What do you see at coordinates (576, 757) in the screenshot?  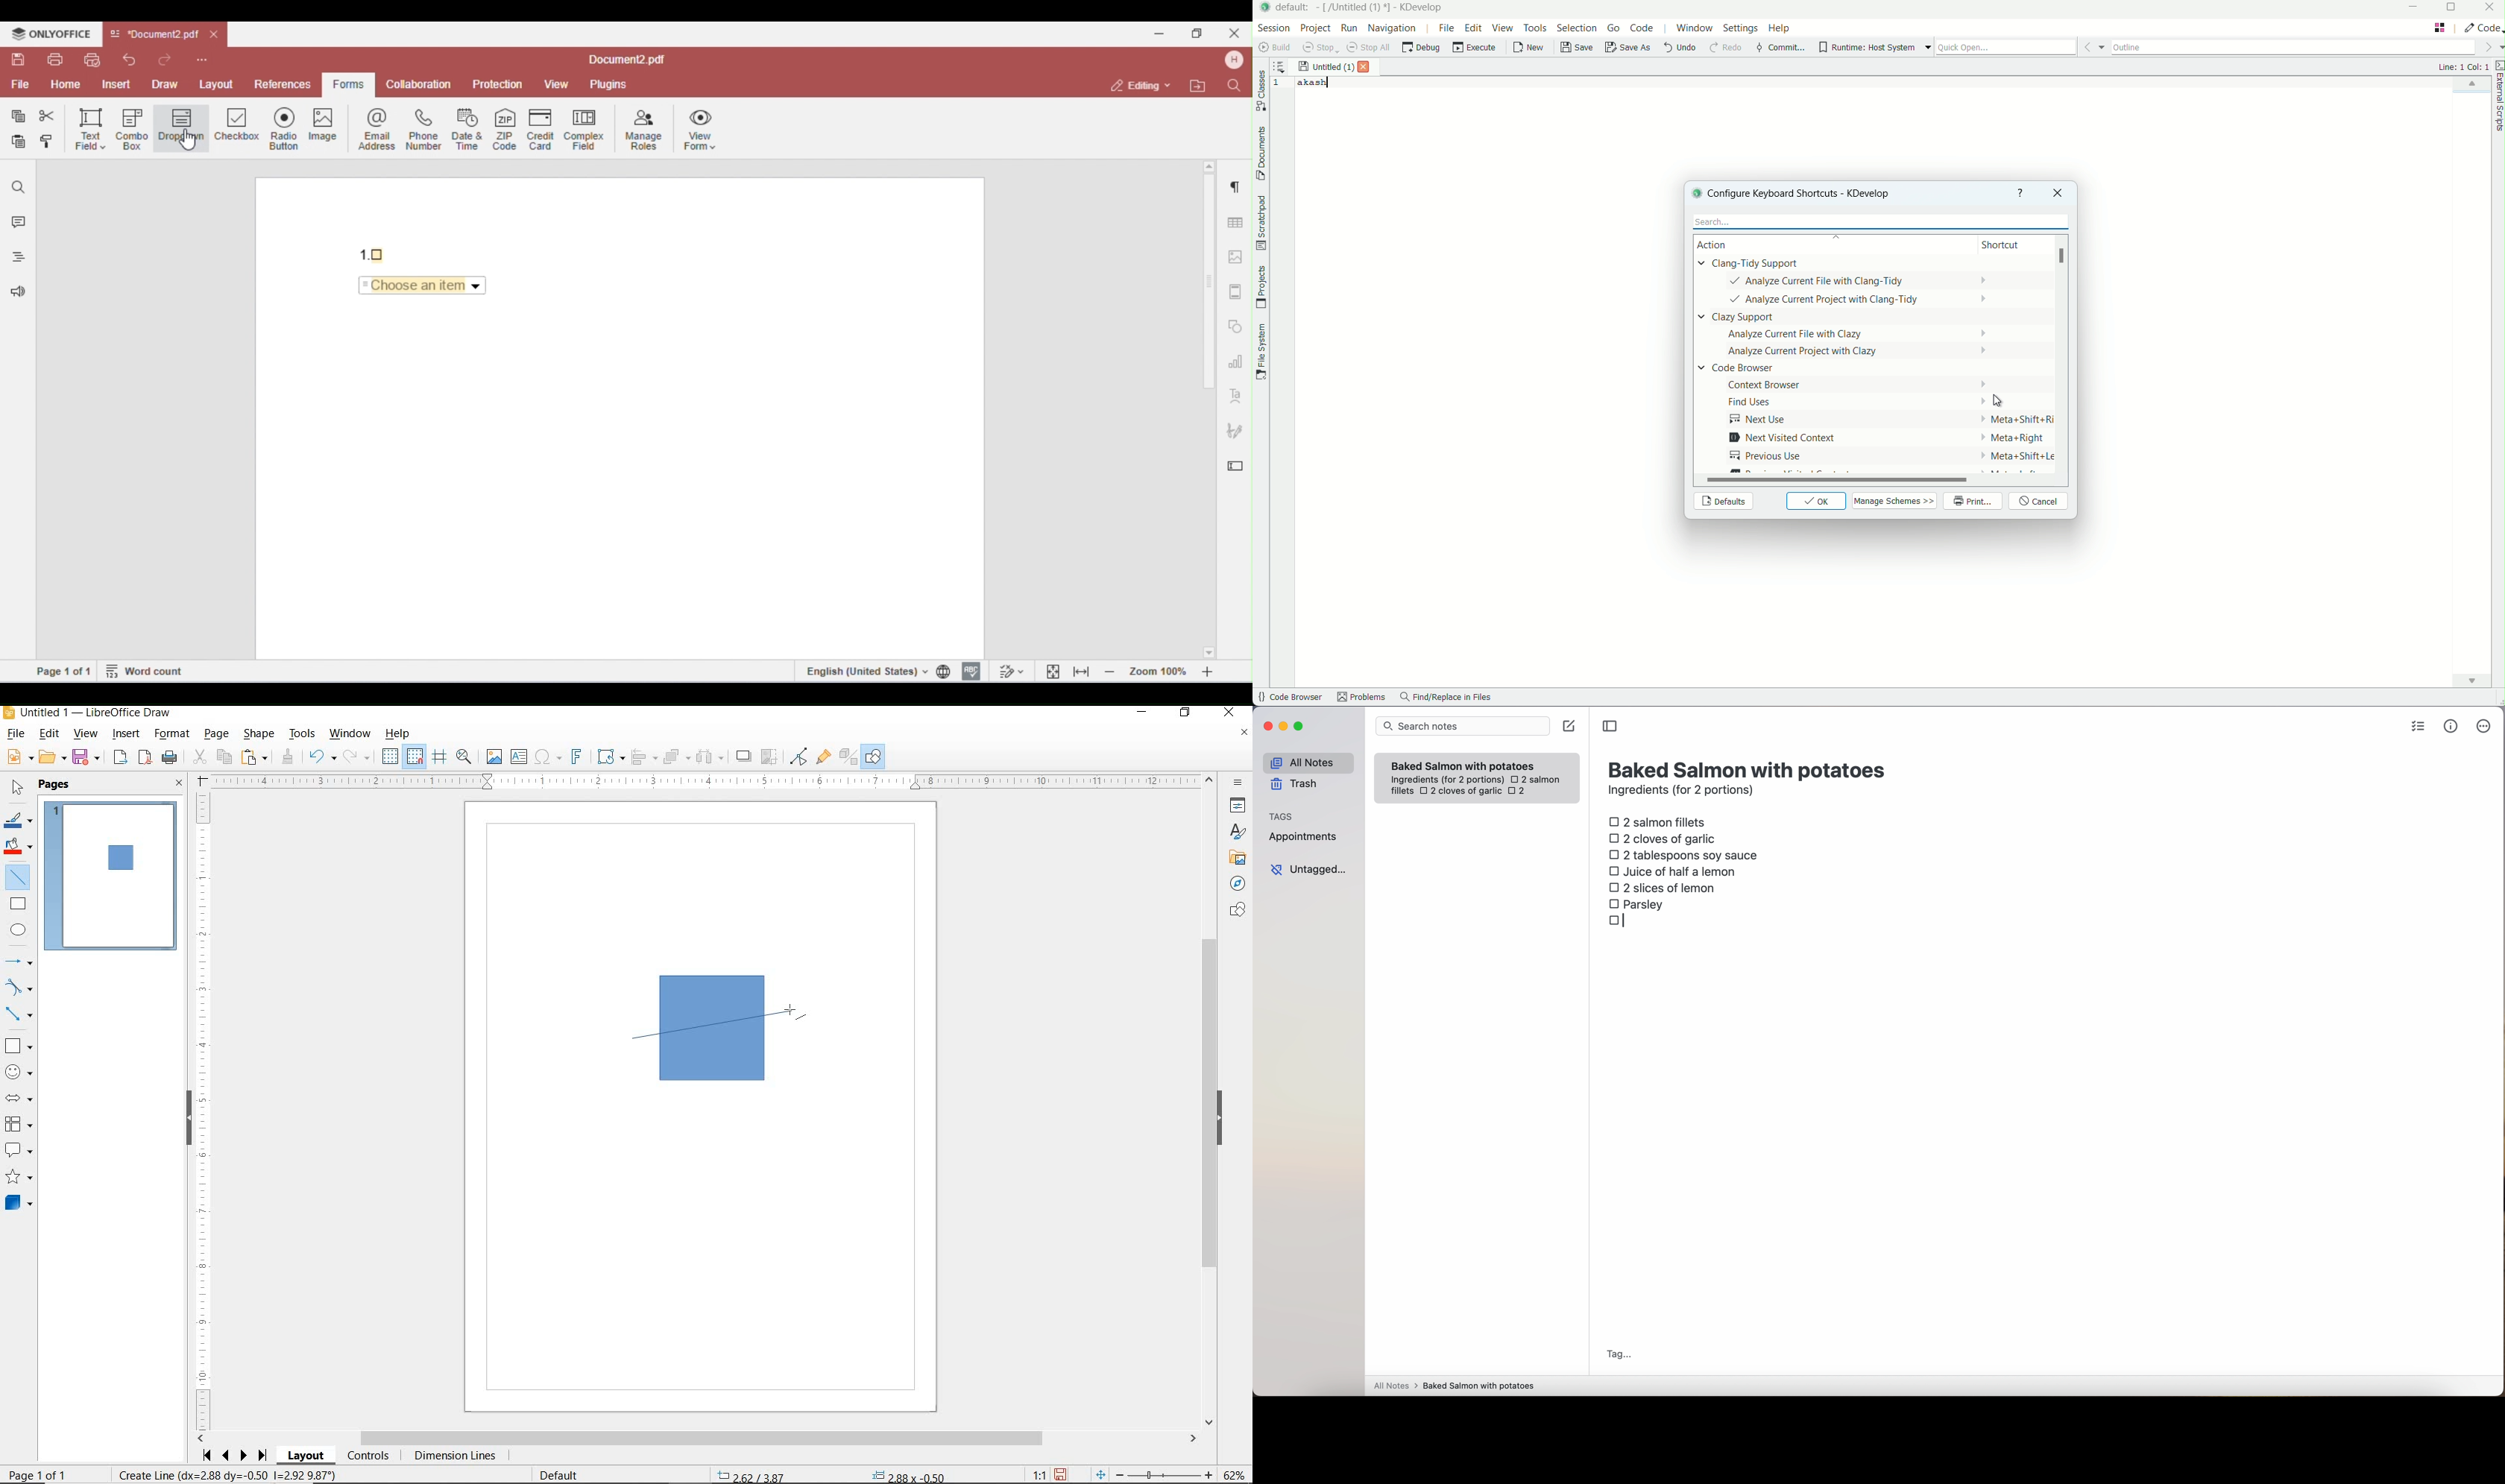 I see `INSERT FRONTWORK TEXT` at bounding box center [576, 757].